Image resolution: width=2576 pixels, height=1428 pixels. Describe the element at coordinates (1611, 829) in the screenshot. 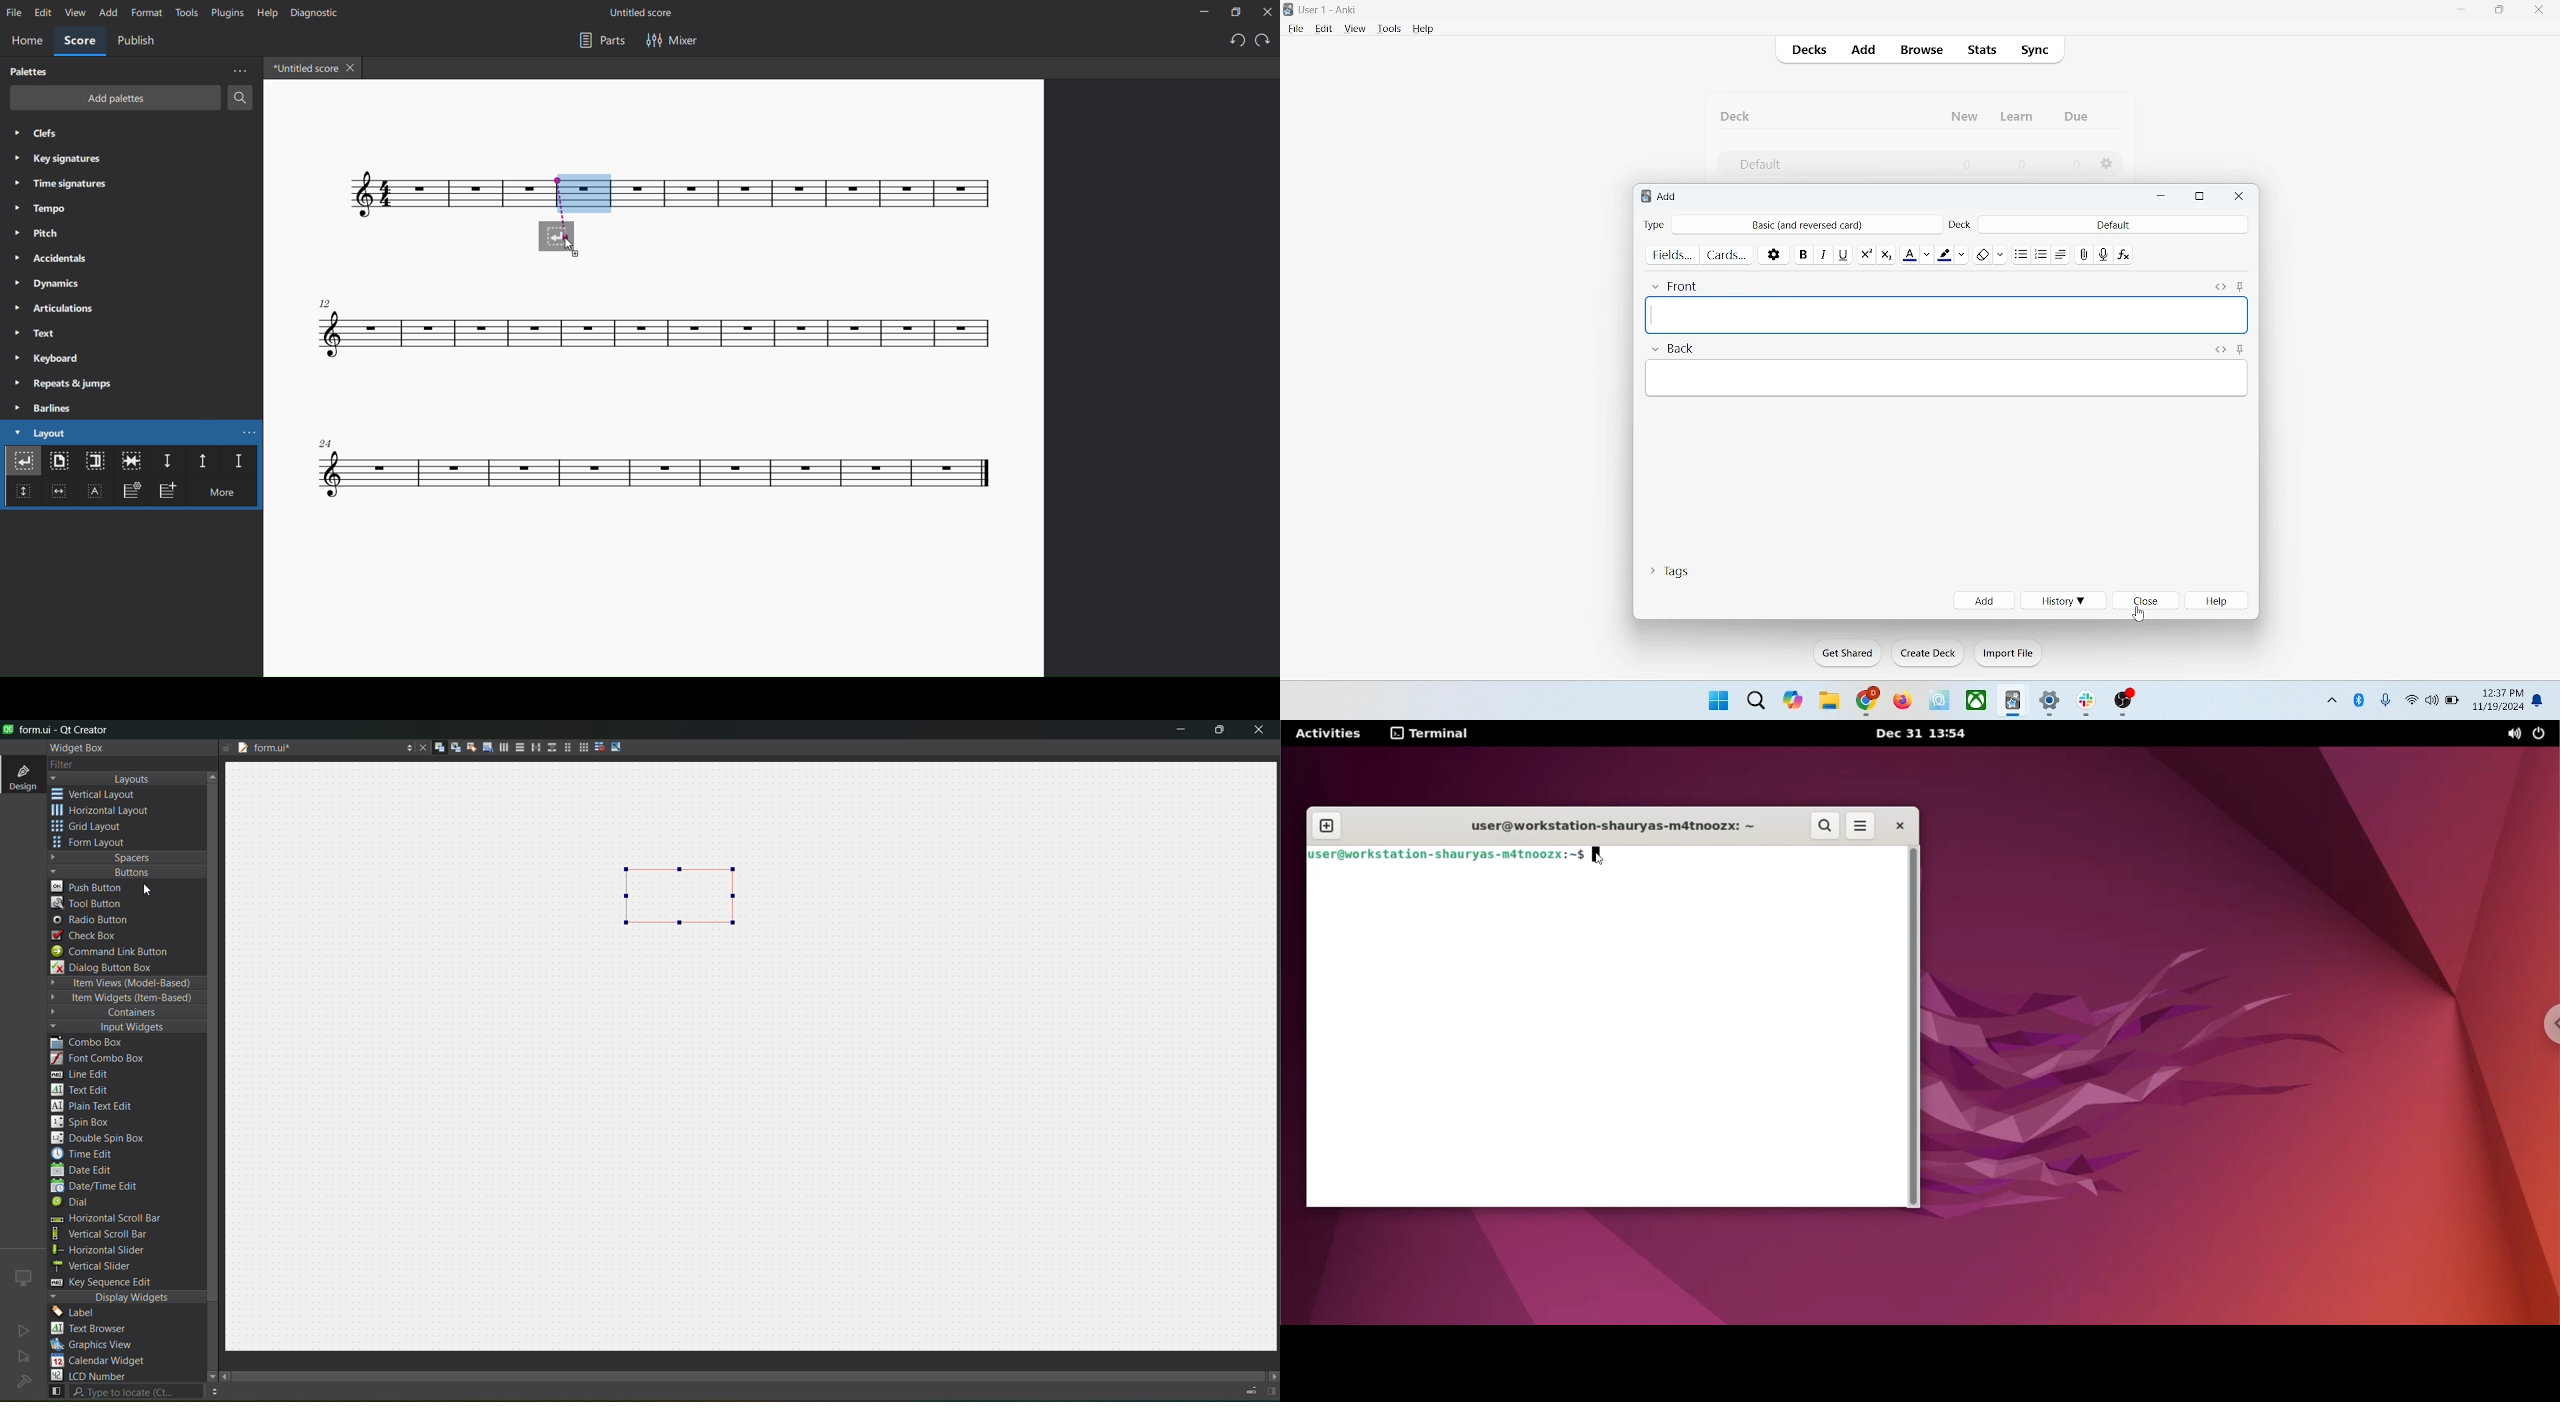

I see `user@workstation-shauryas-m4tnoozx: ~` at that location.